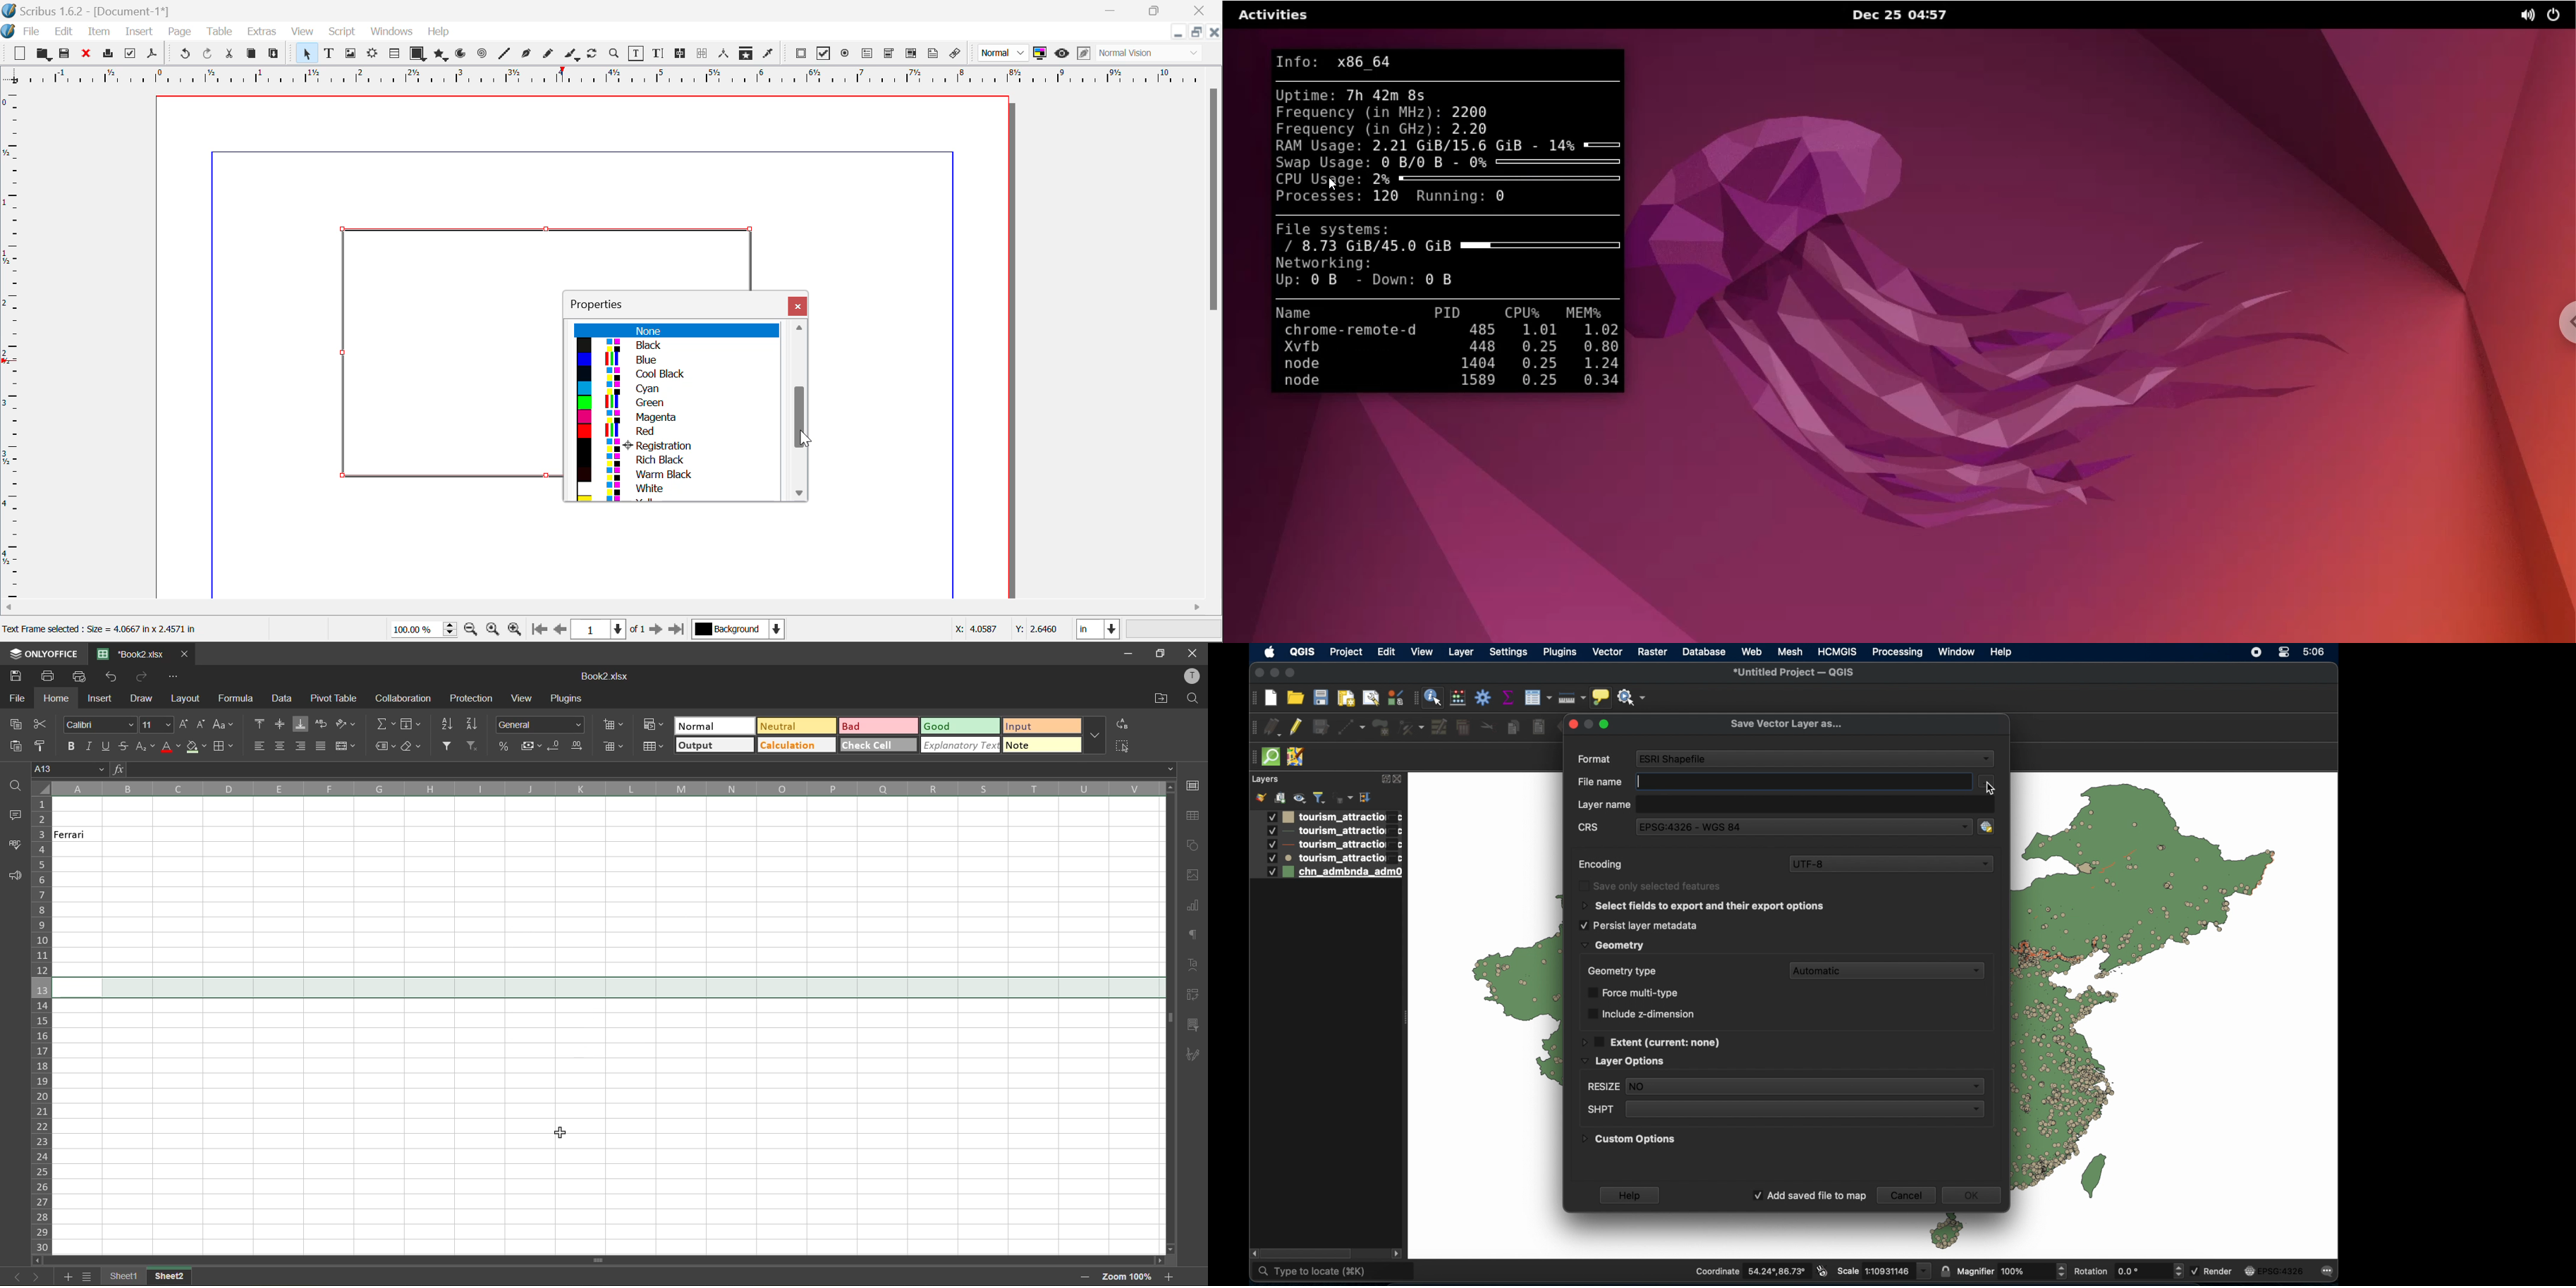  I want to click on Display Visual Appearance, so click(1154, 53).